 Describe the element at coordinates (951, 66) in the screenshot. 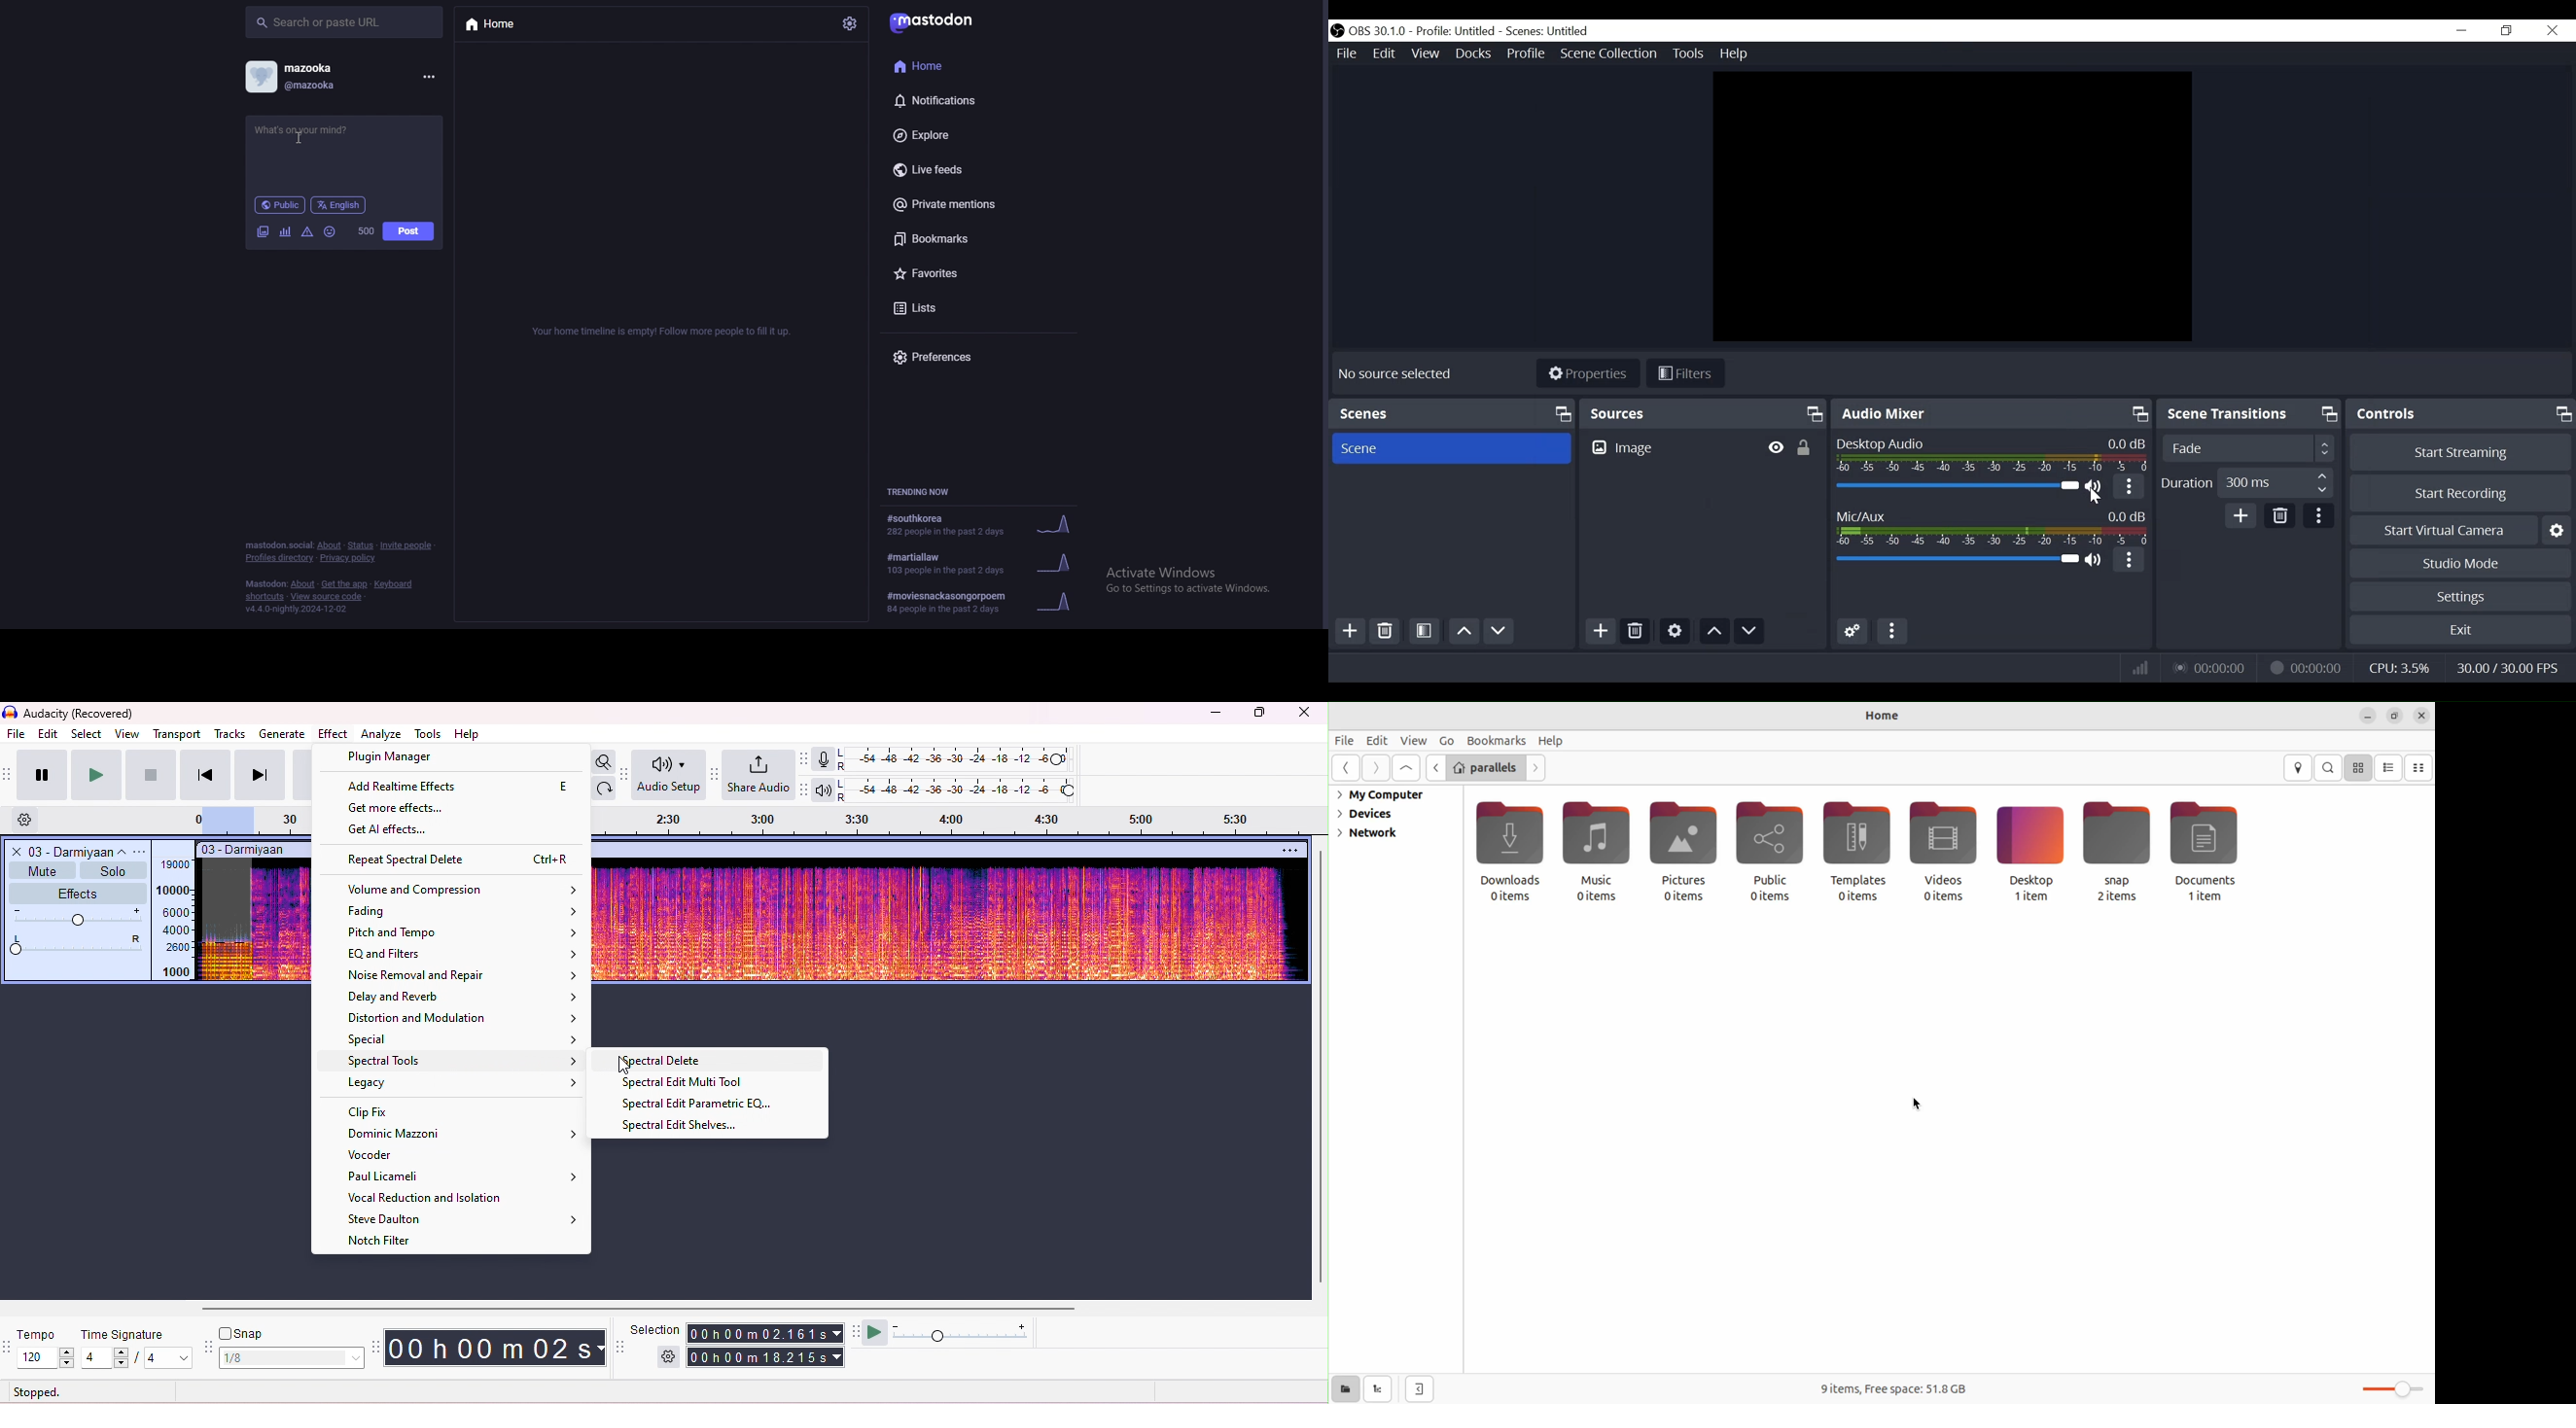

I see `home` at that location.